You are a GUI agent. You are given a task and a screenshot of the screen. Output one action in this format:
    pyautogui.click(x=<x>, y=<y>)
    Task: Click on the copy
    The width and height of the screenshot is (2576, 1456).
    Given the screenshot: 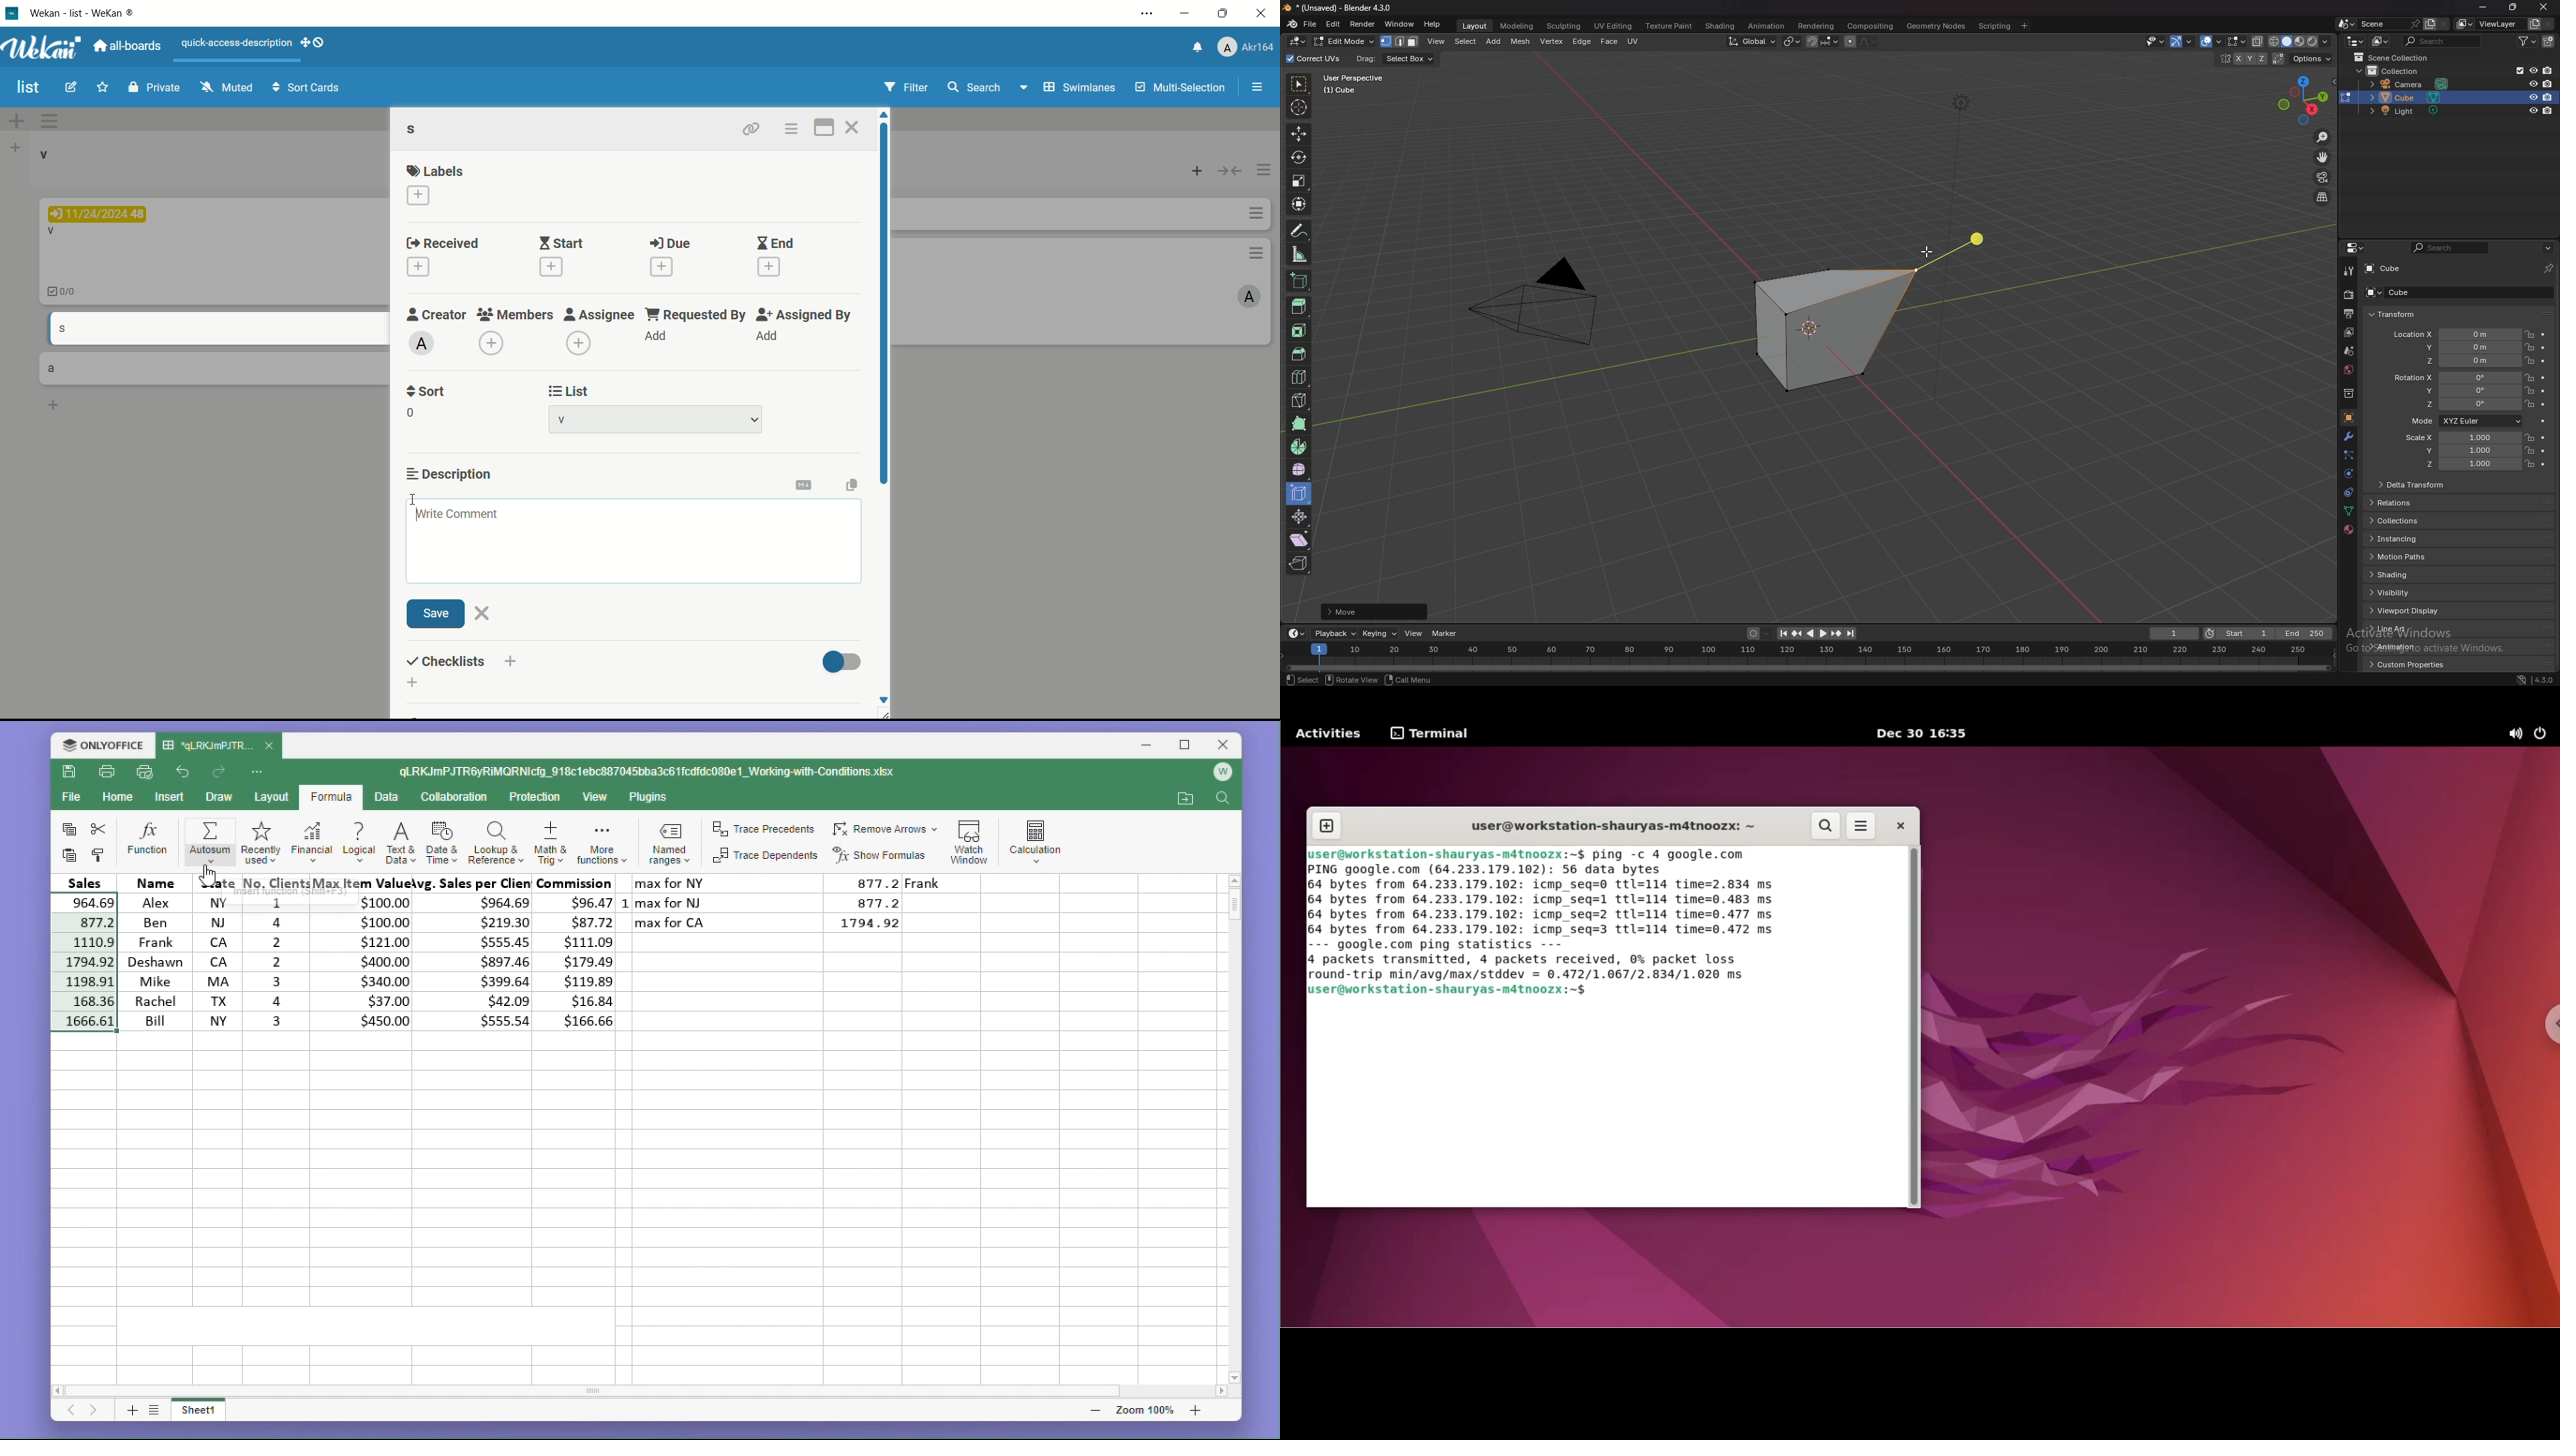 What is the action you would take?
    pyautogui.click(x=66, y=830)
    